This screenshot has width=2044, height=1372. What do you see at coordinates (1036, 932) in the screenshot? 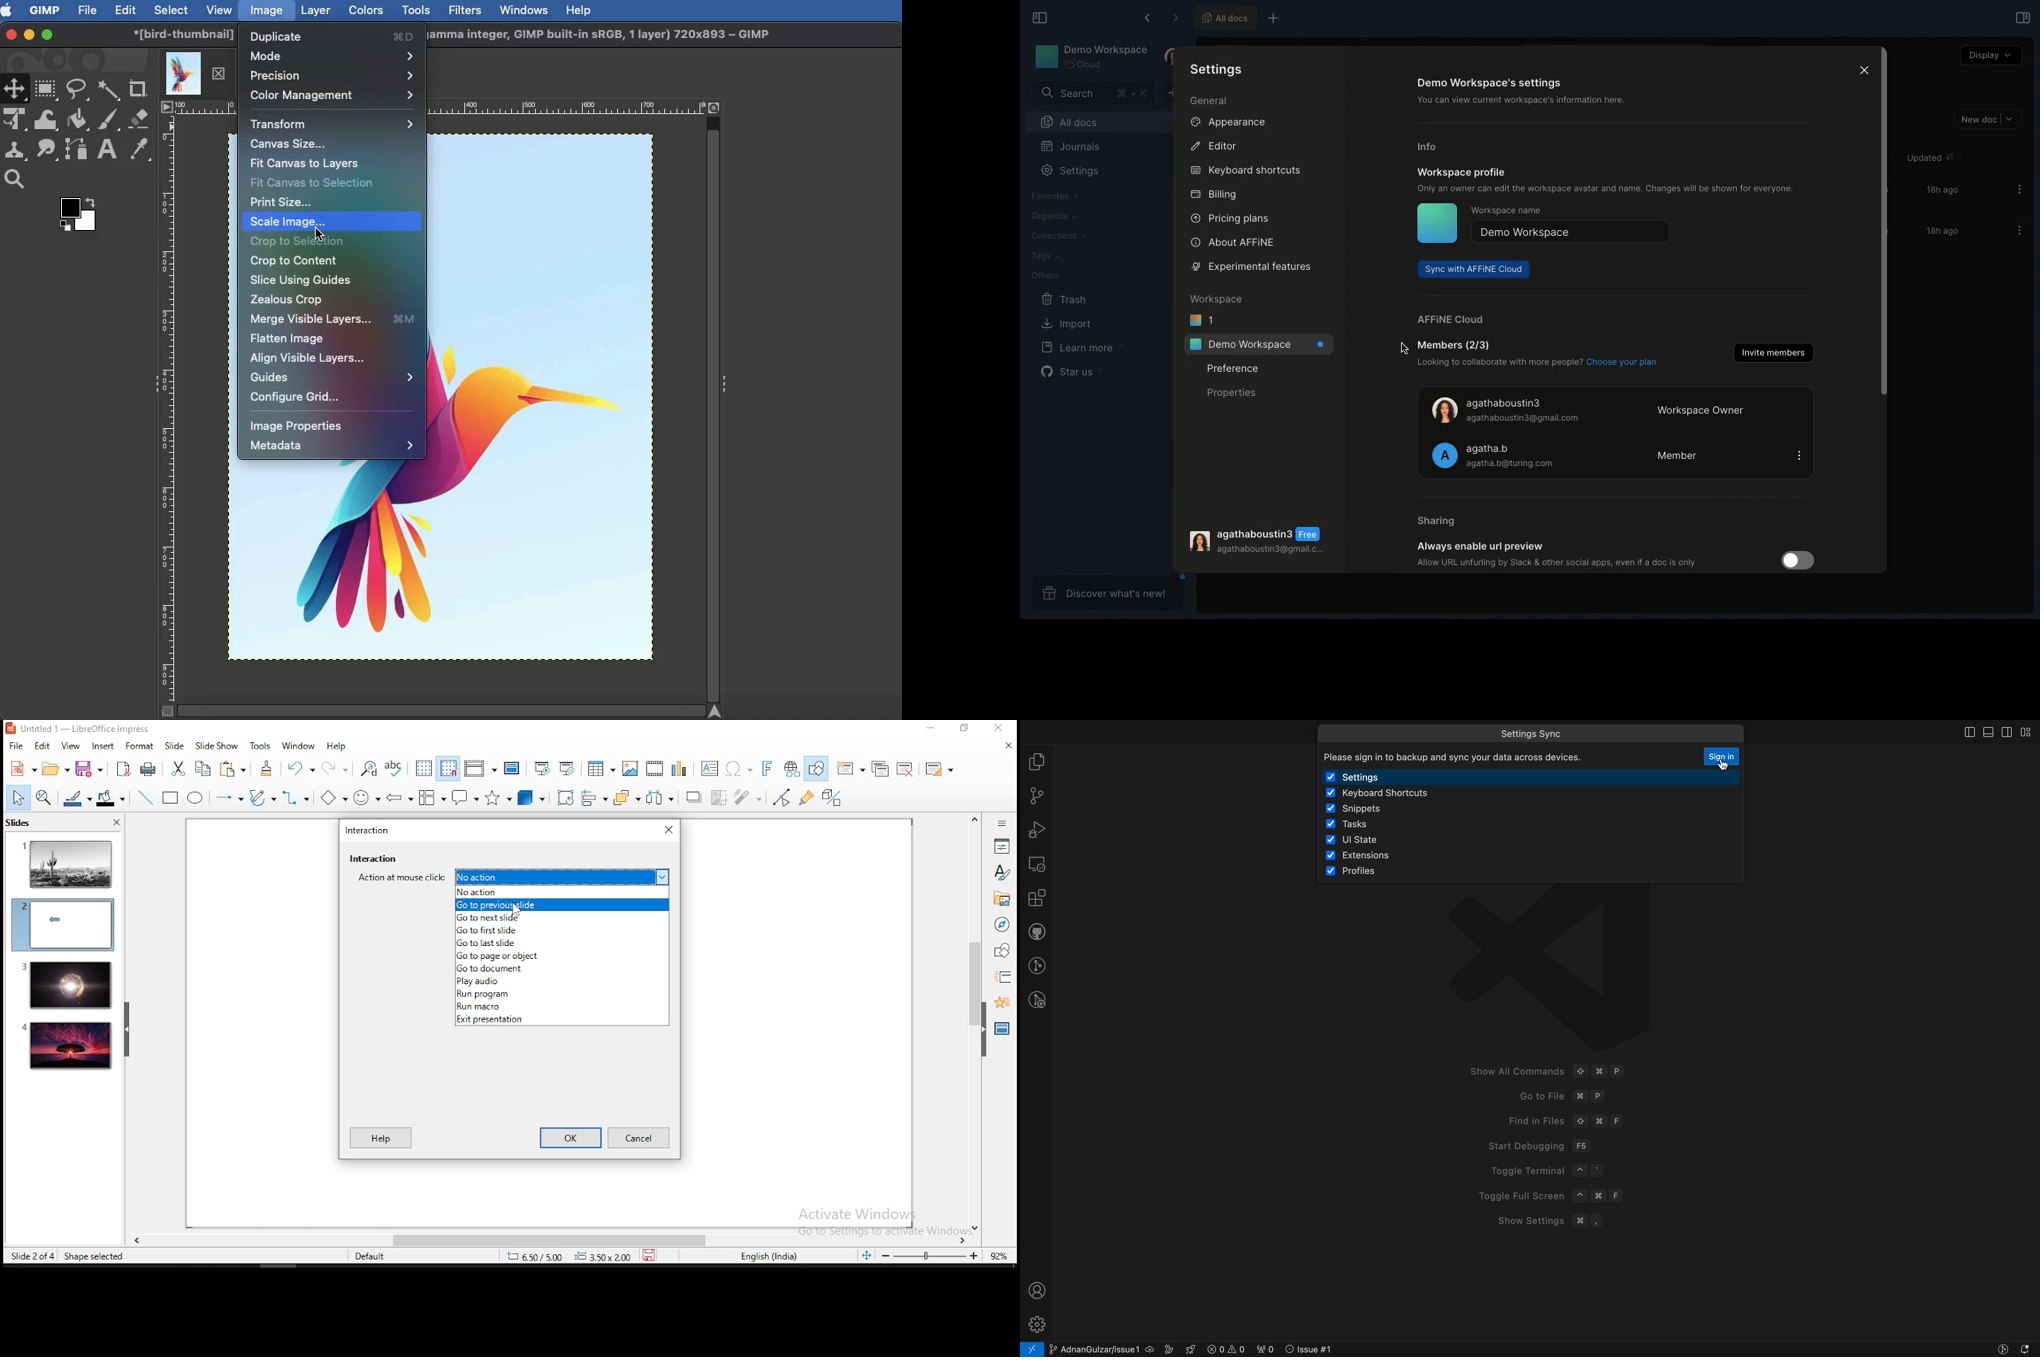
I see `github pull request and issues` at bounding box center [1036, 932].